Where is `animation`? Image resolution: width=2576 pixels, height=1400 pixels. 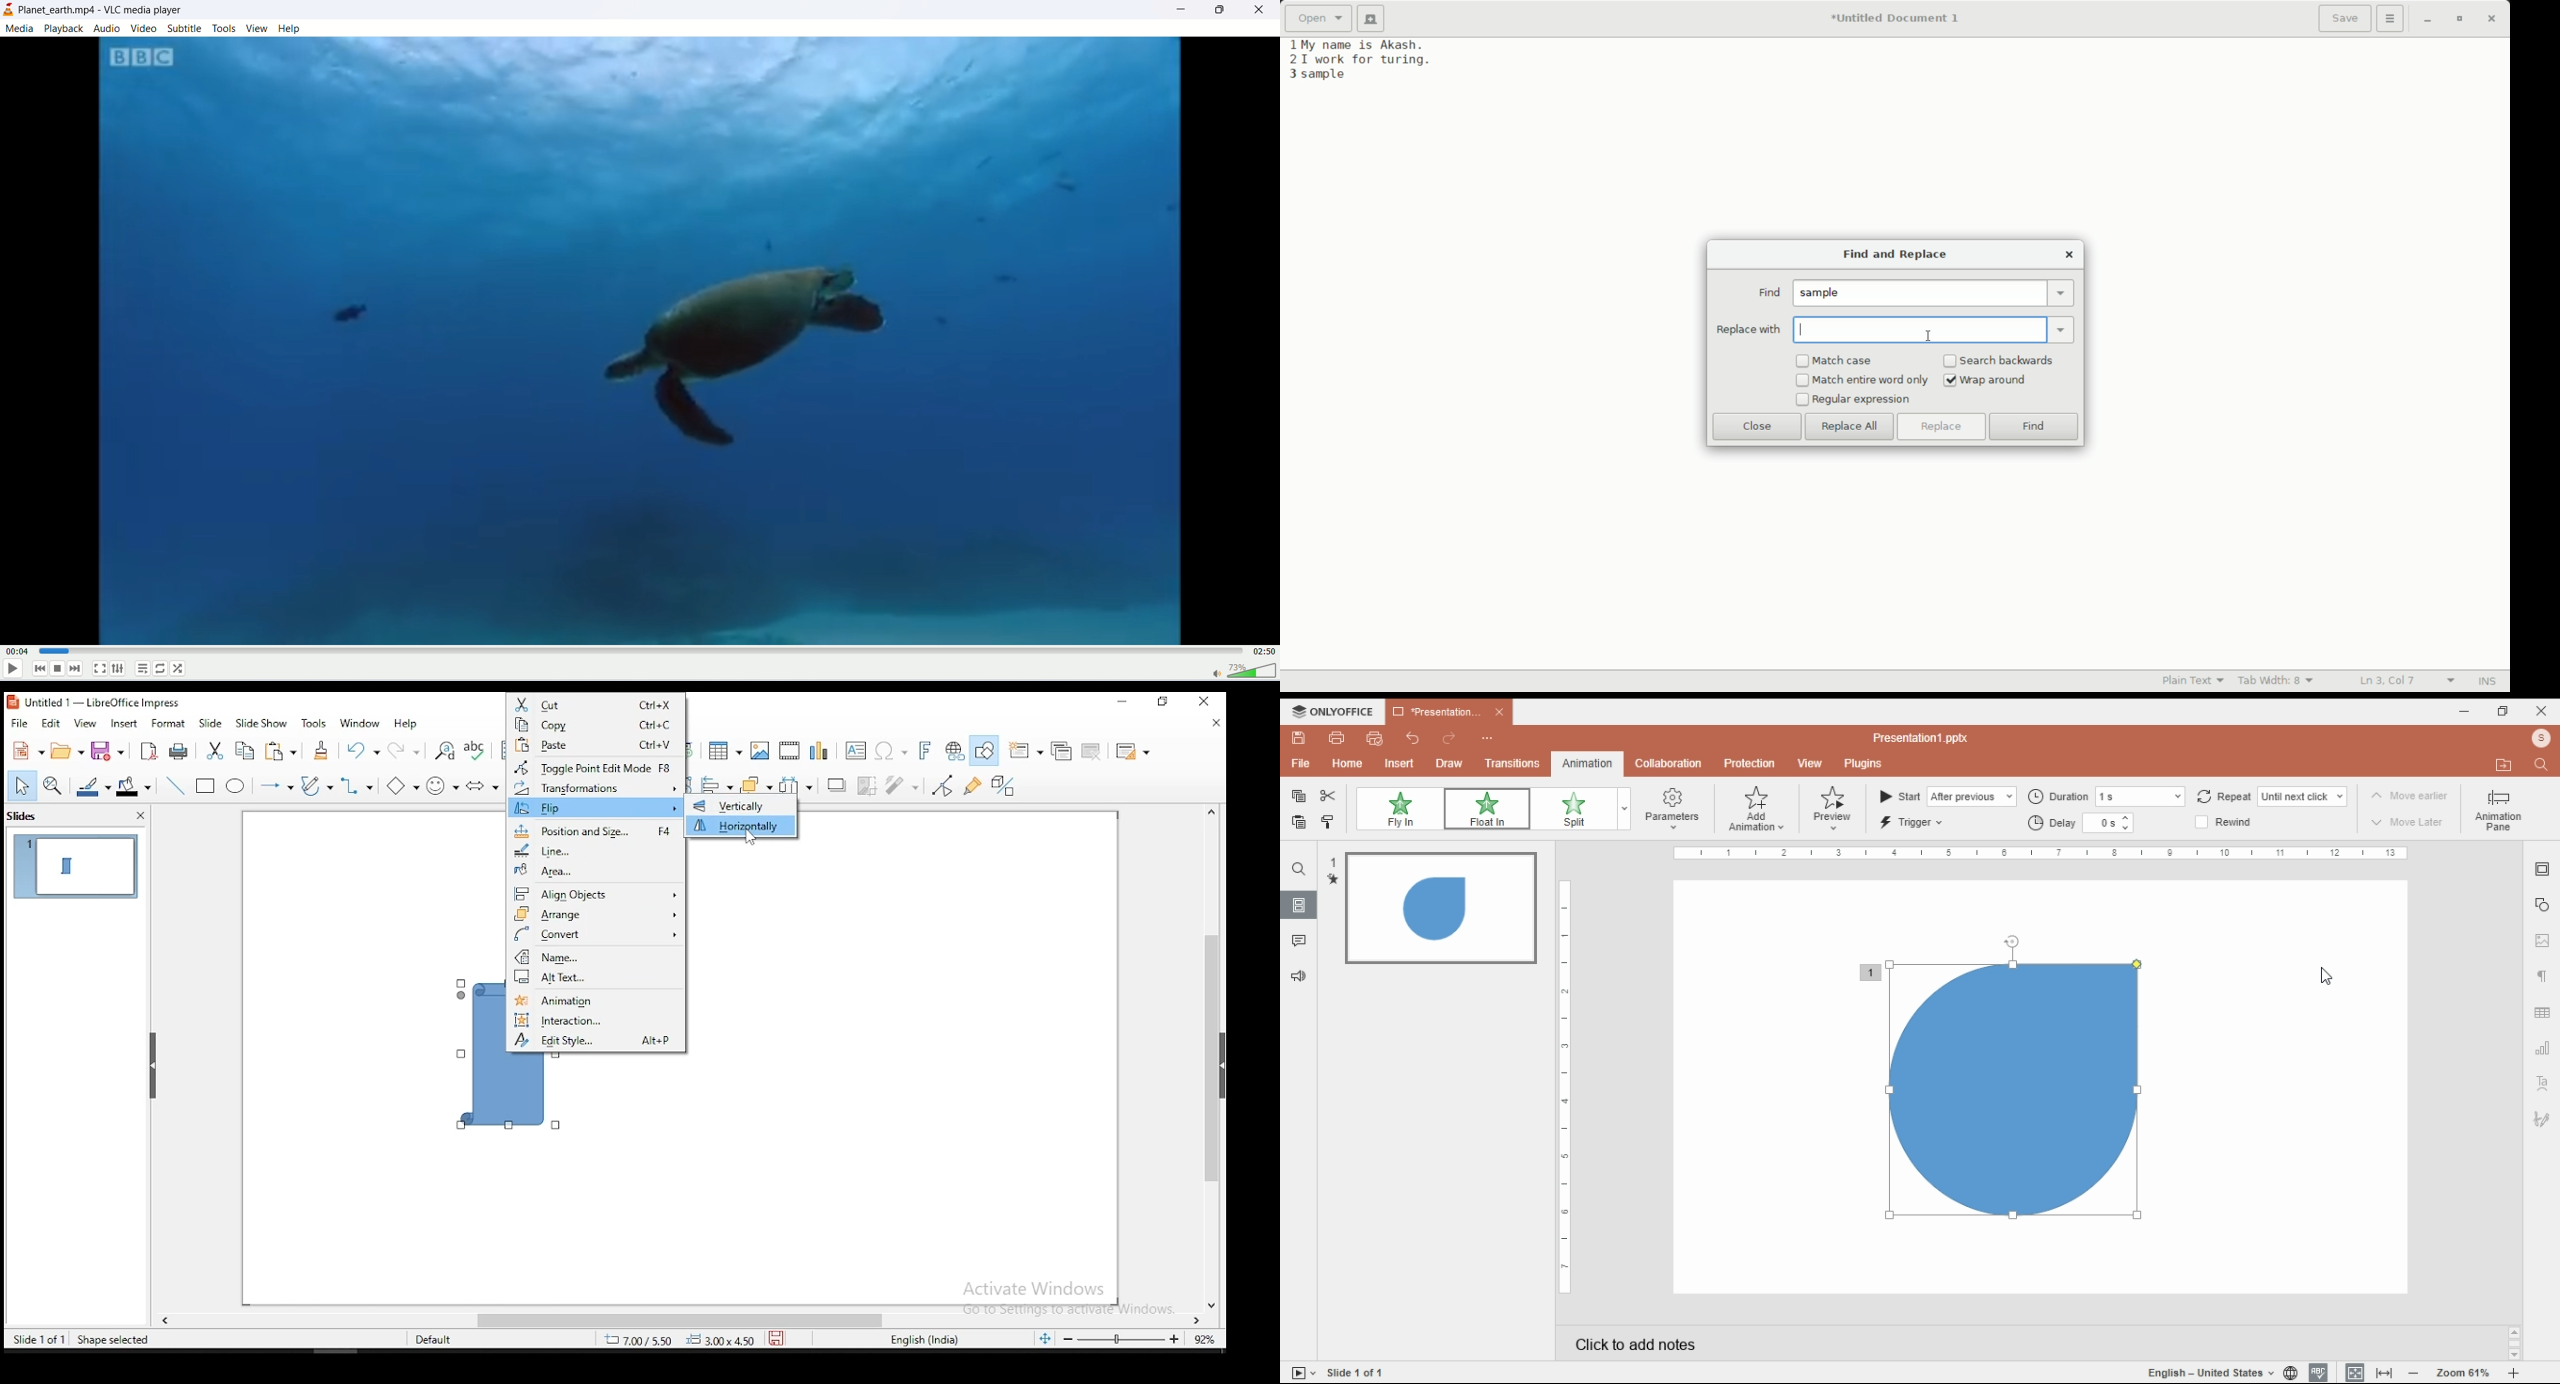
animation is located at coordinates (1585, 763).